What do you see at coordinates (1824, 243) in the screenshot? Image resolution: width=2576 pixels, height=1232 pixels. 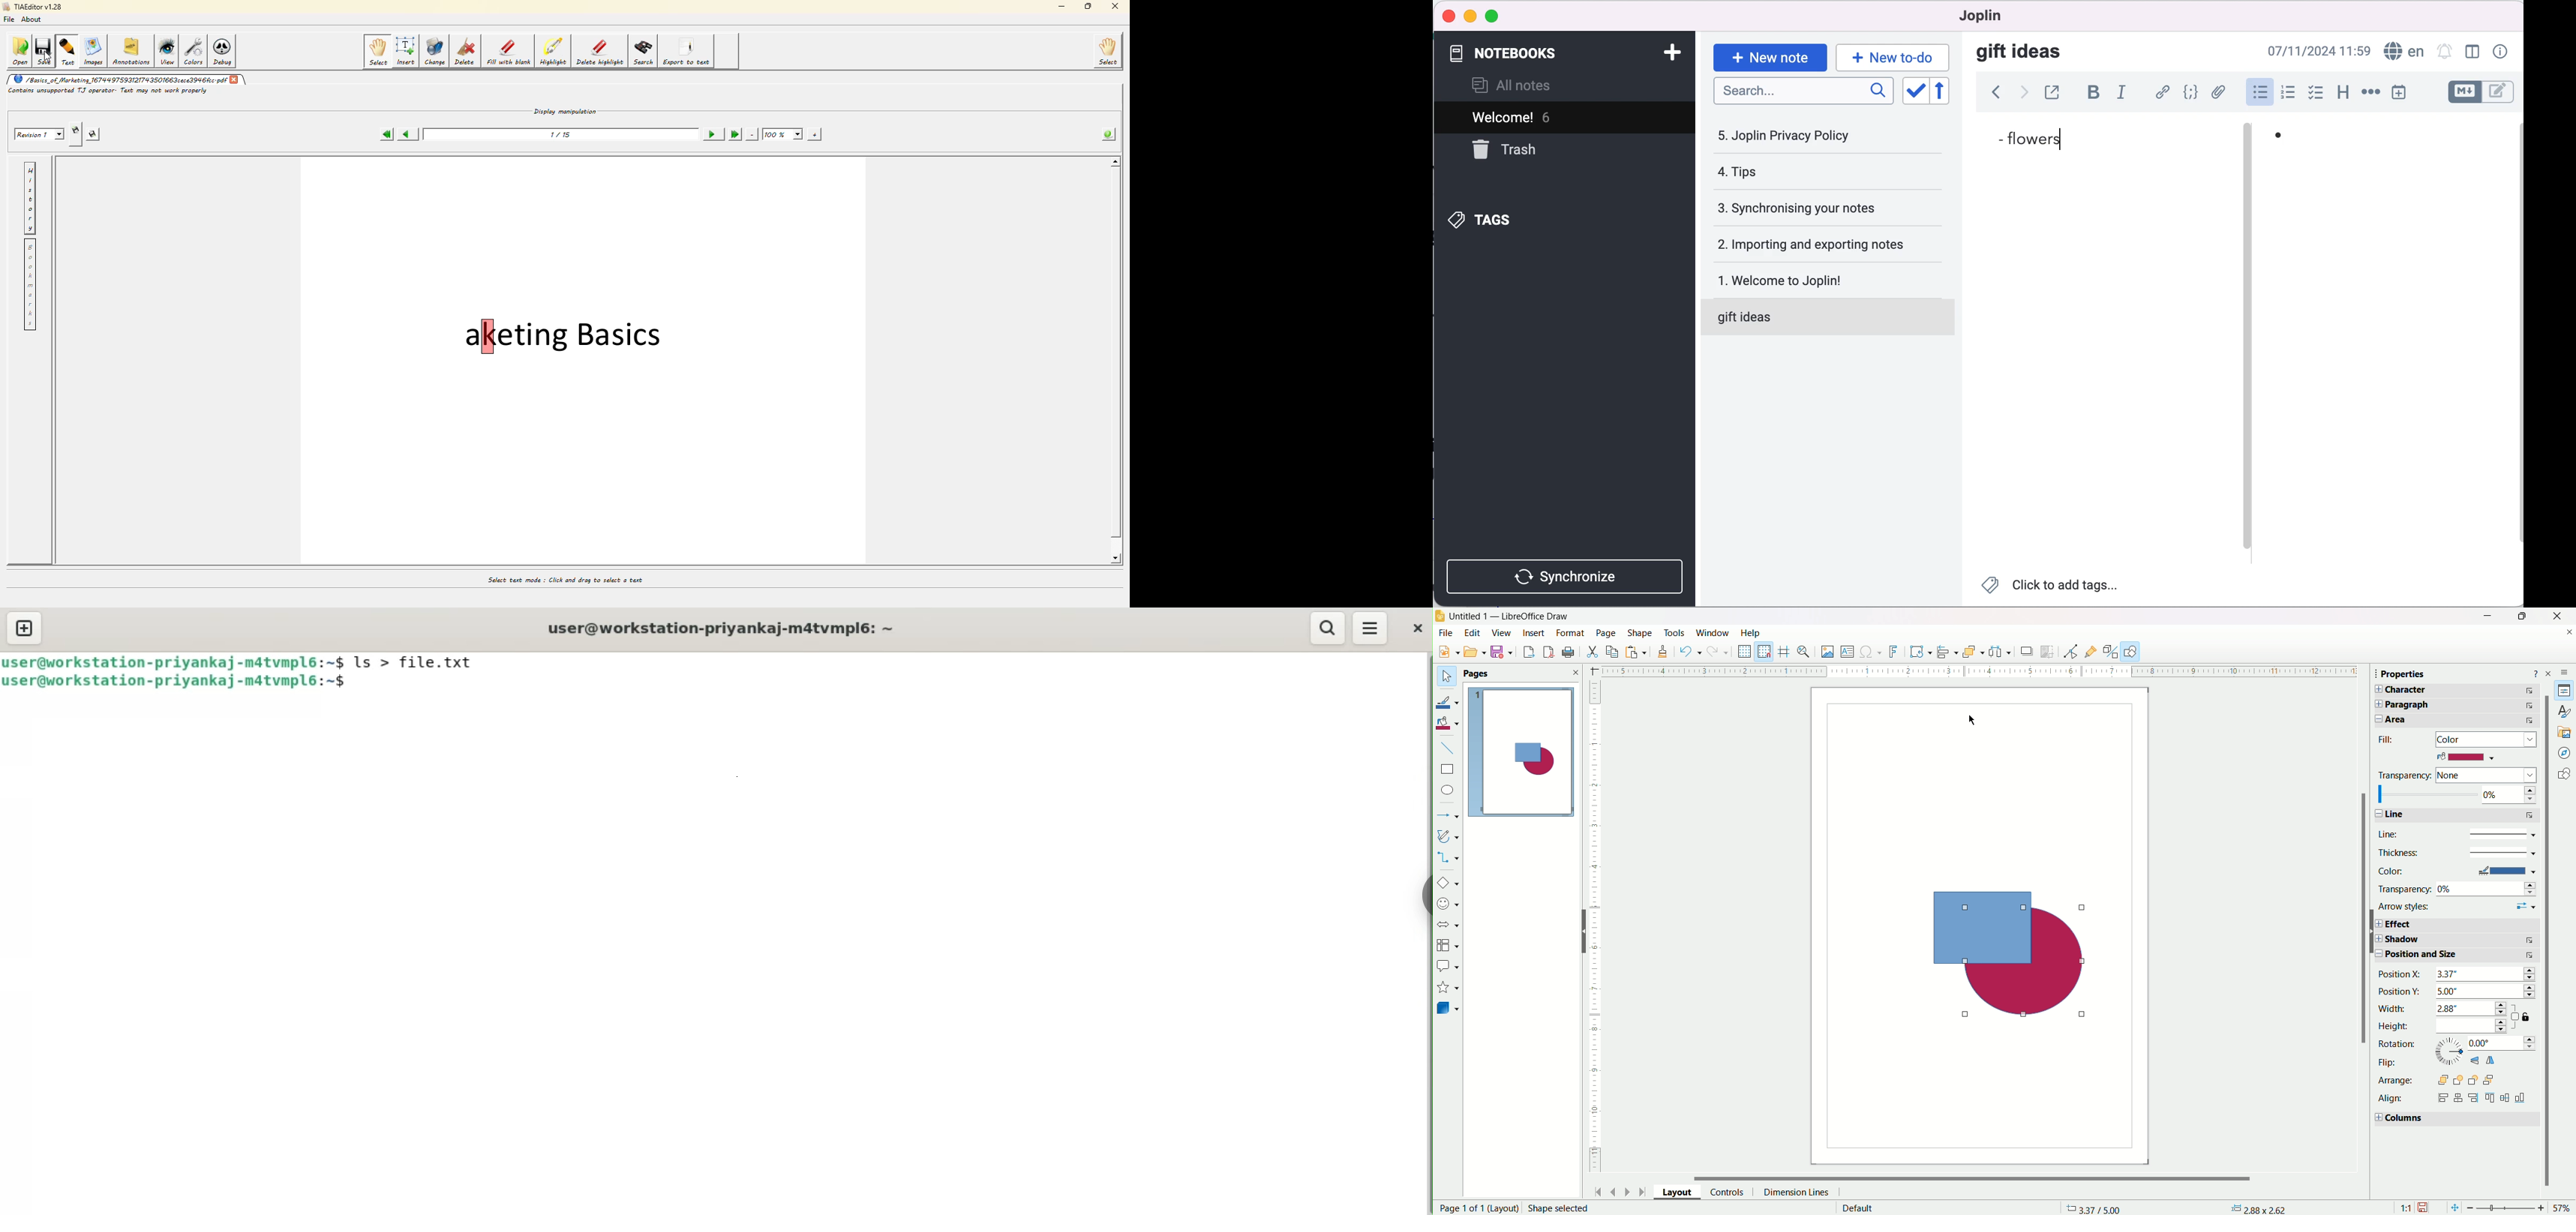 I see `importing and exporting notes` at bounding box center [1824, 243].